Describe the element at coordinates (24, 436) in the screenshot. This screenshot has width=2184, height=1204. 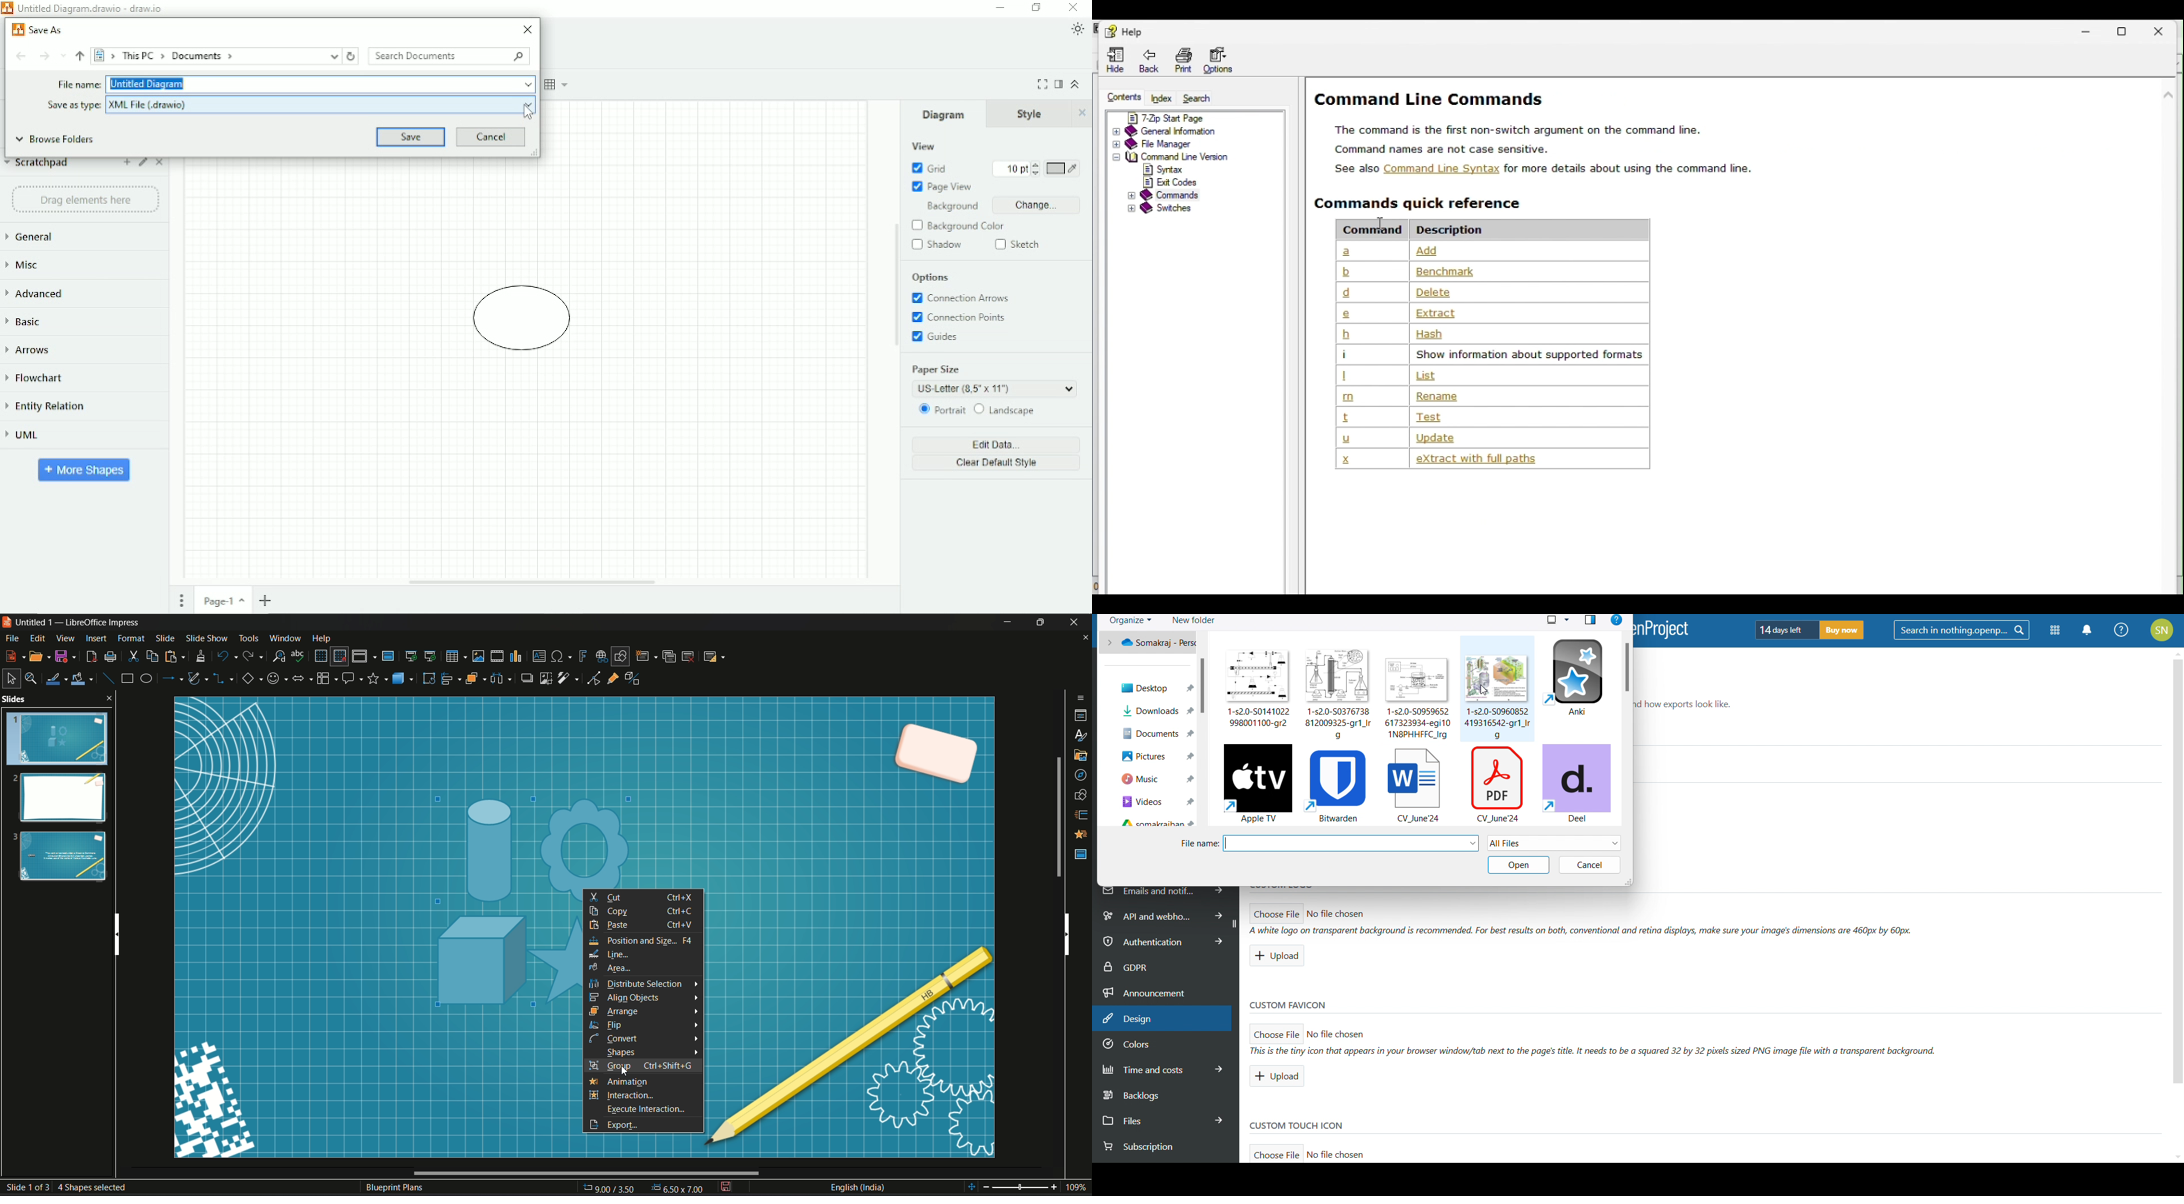
I see `UML` at that location.